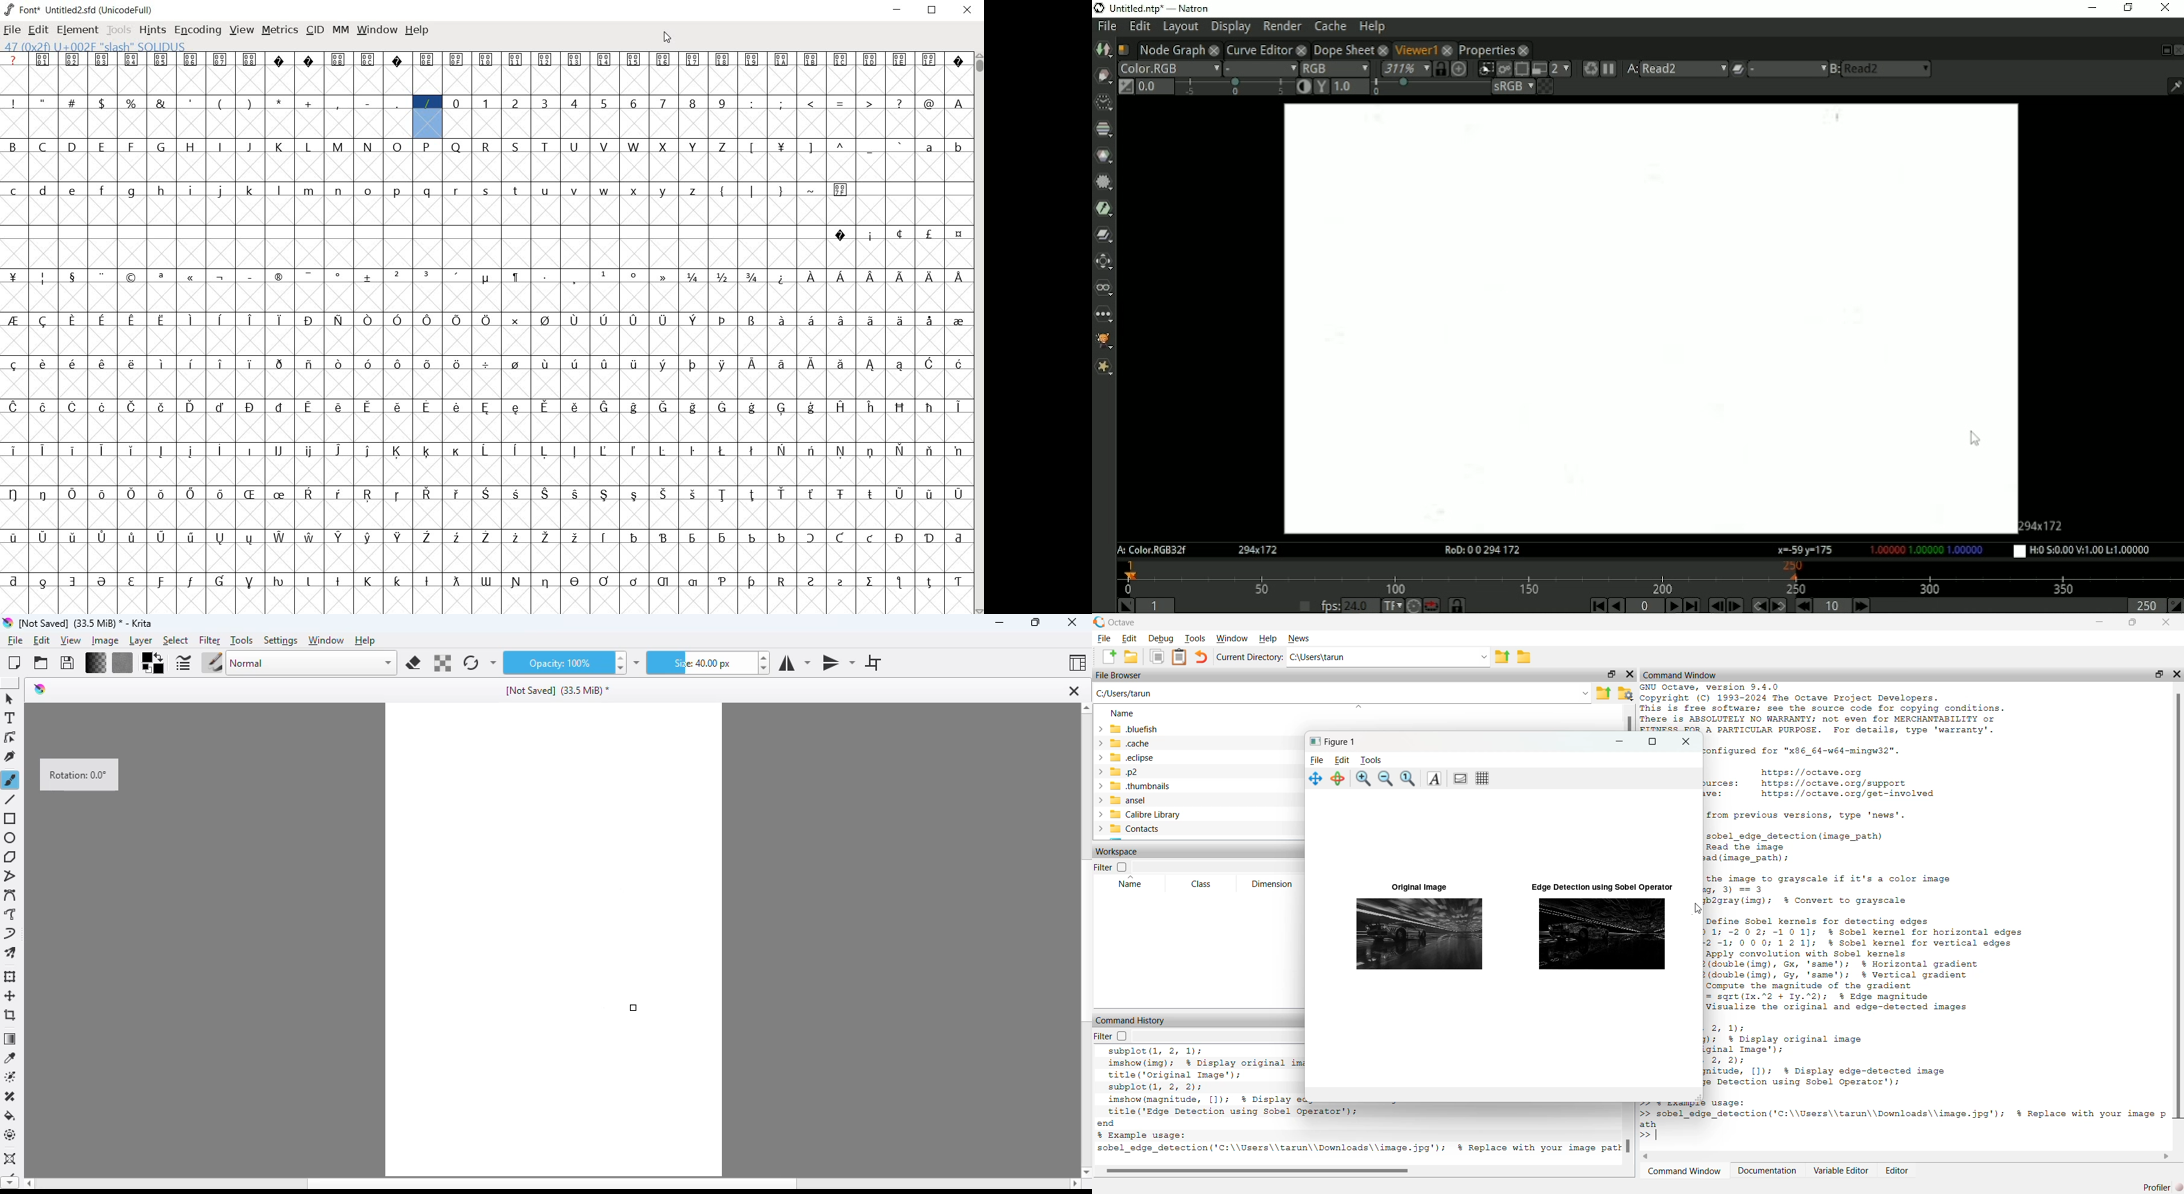  I want to click on Debug, so click(1160, 639).